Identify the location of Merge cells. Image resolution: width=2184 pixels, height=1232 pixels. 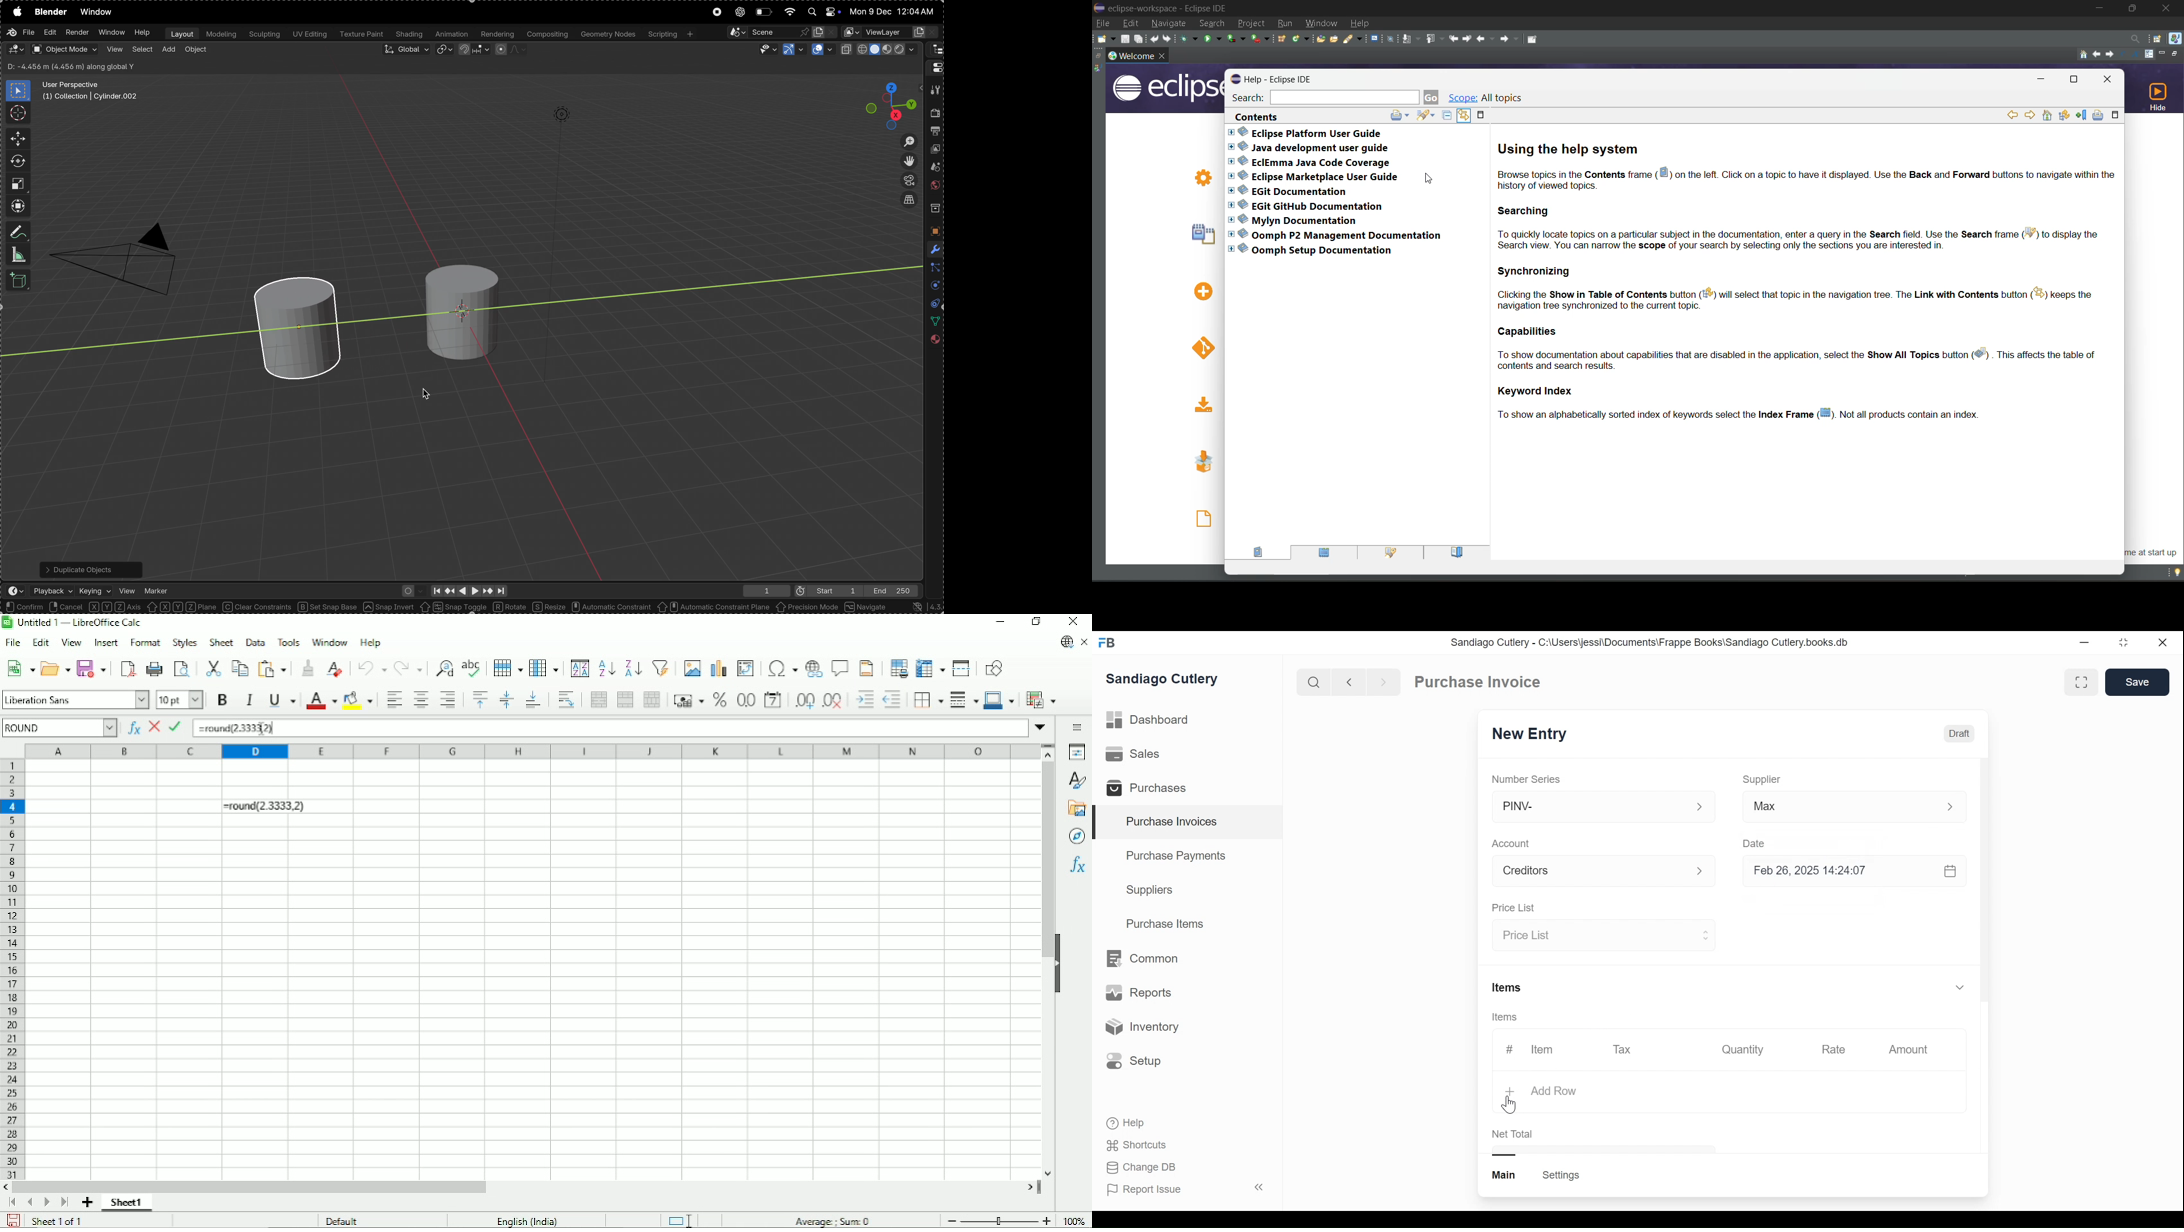
(625, 700).